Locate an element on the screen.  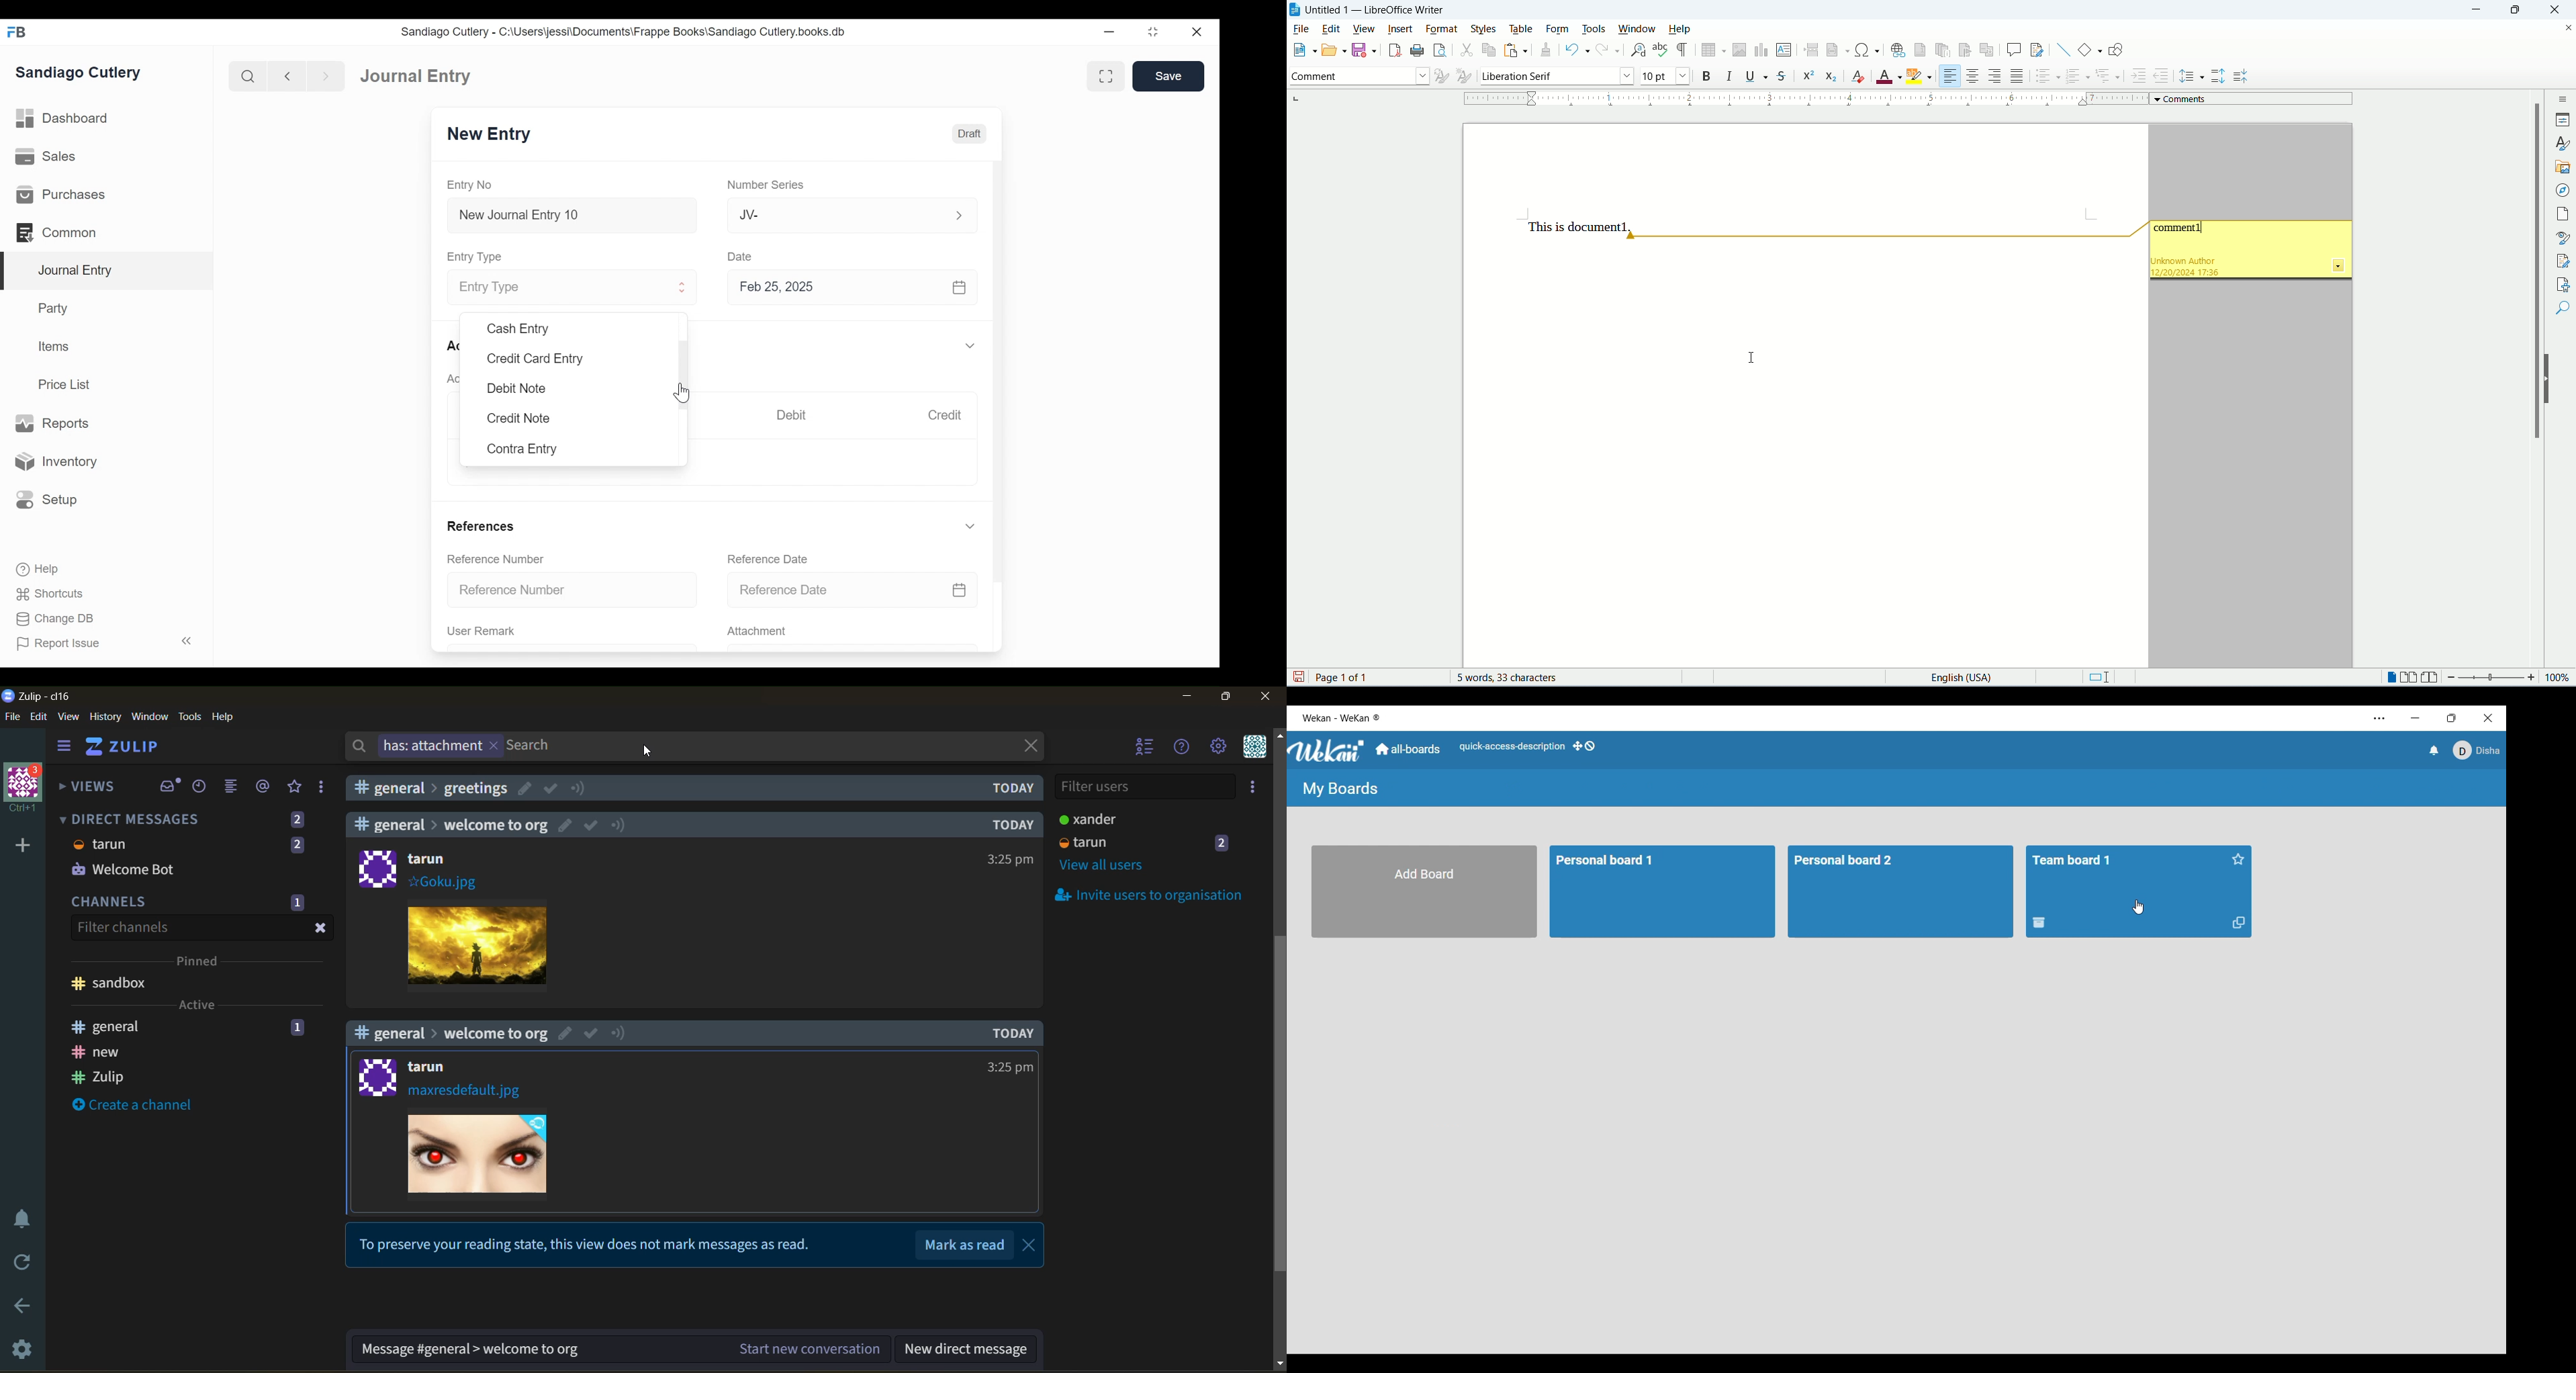
Dashboard is located at coordinates (67, 120).